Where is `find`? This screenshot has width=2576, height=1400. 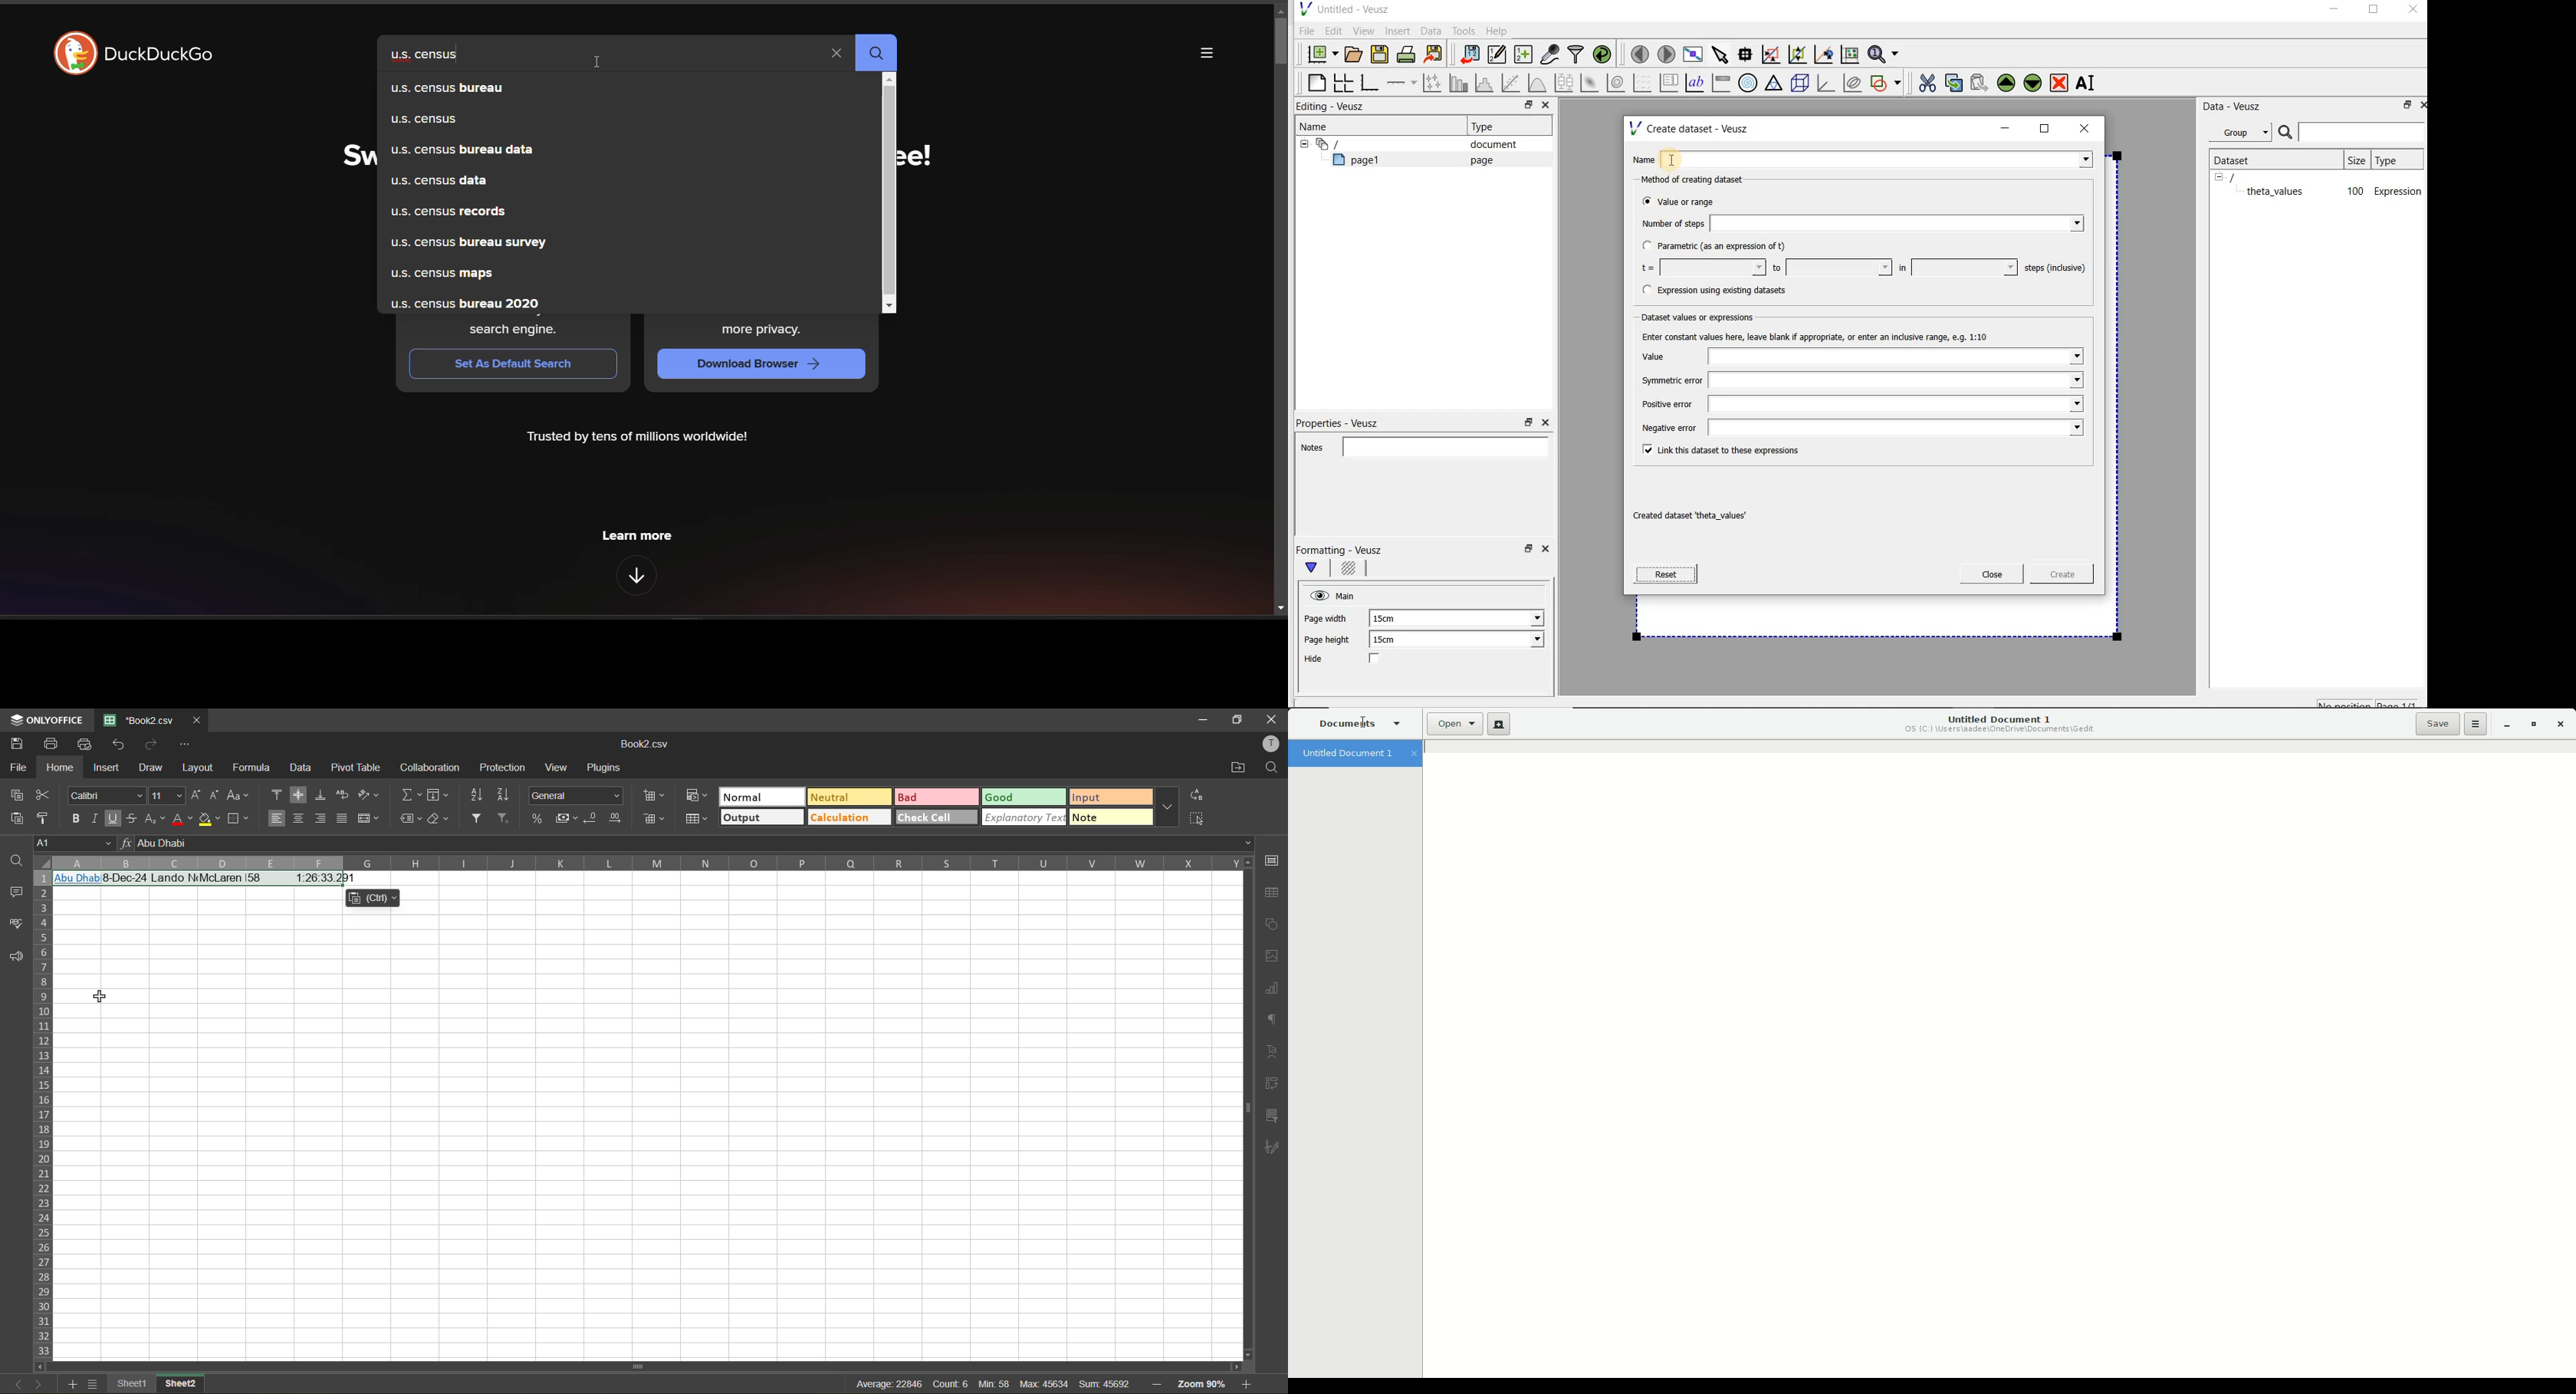 find is located at coordinates (1273, 768).